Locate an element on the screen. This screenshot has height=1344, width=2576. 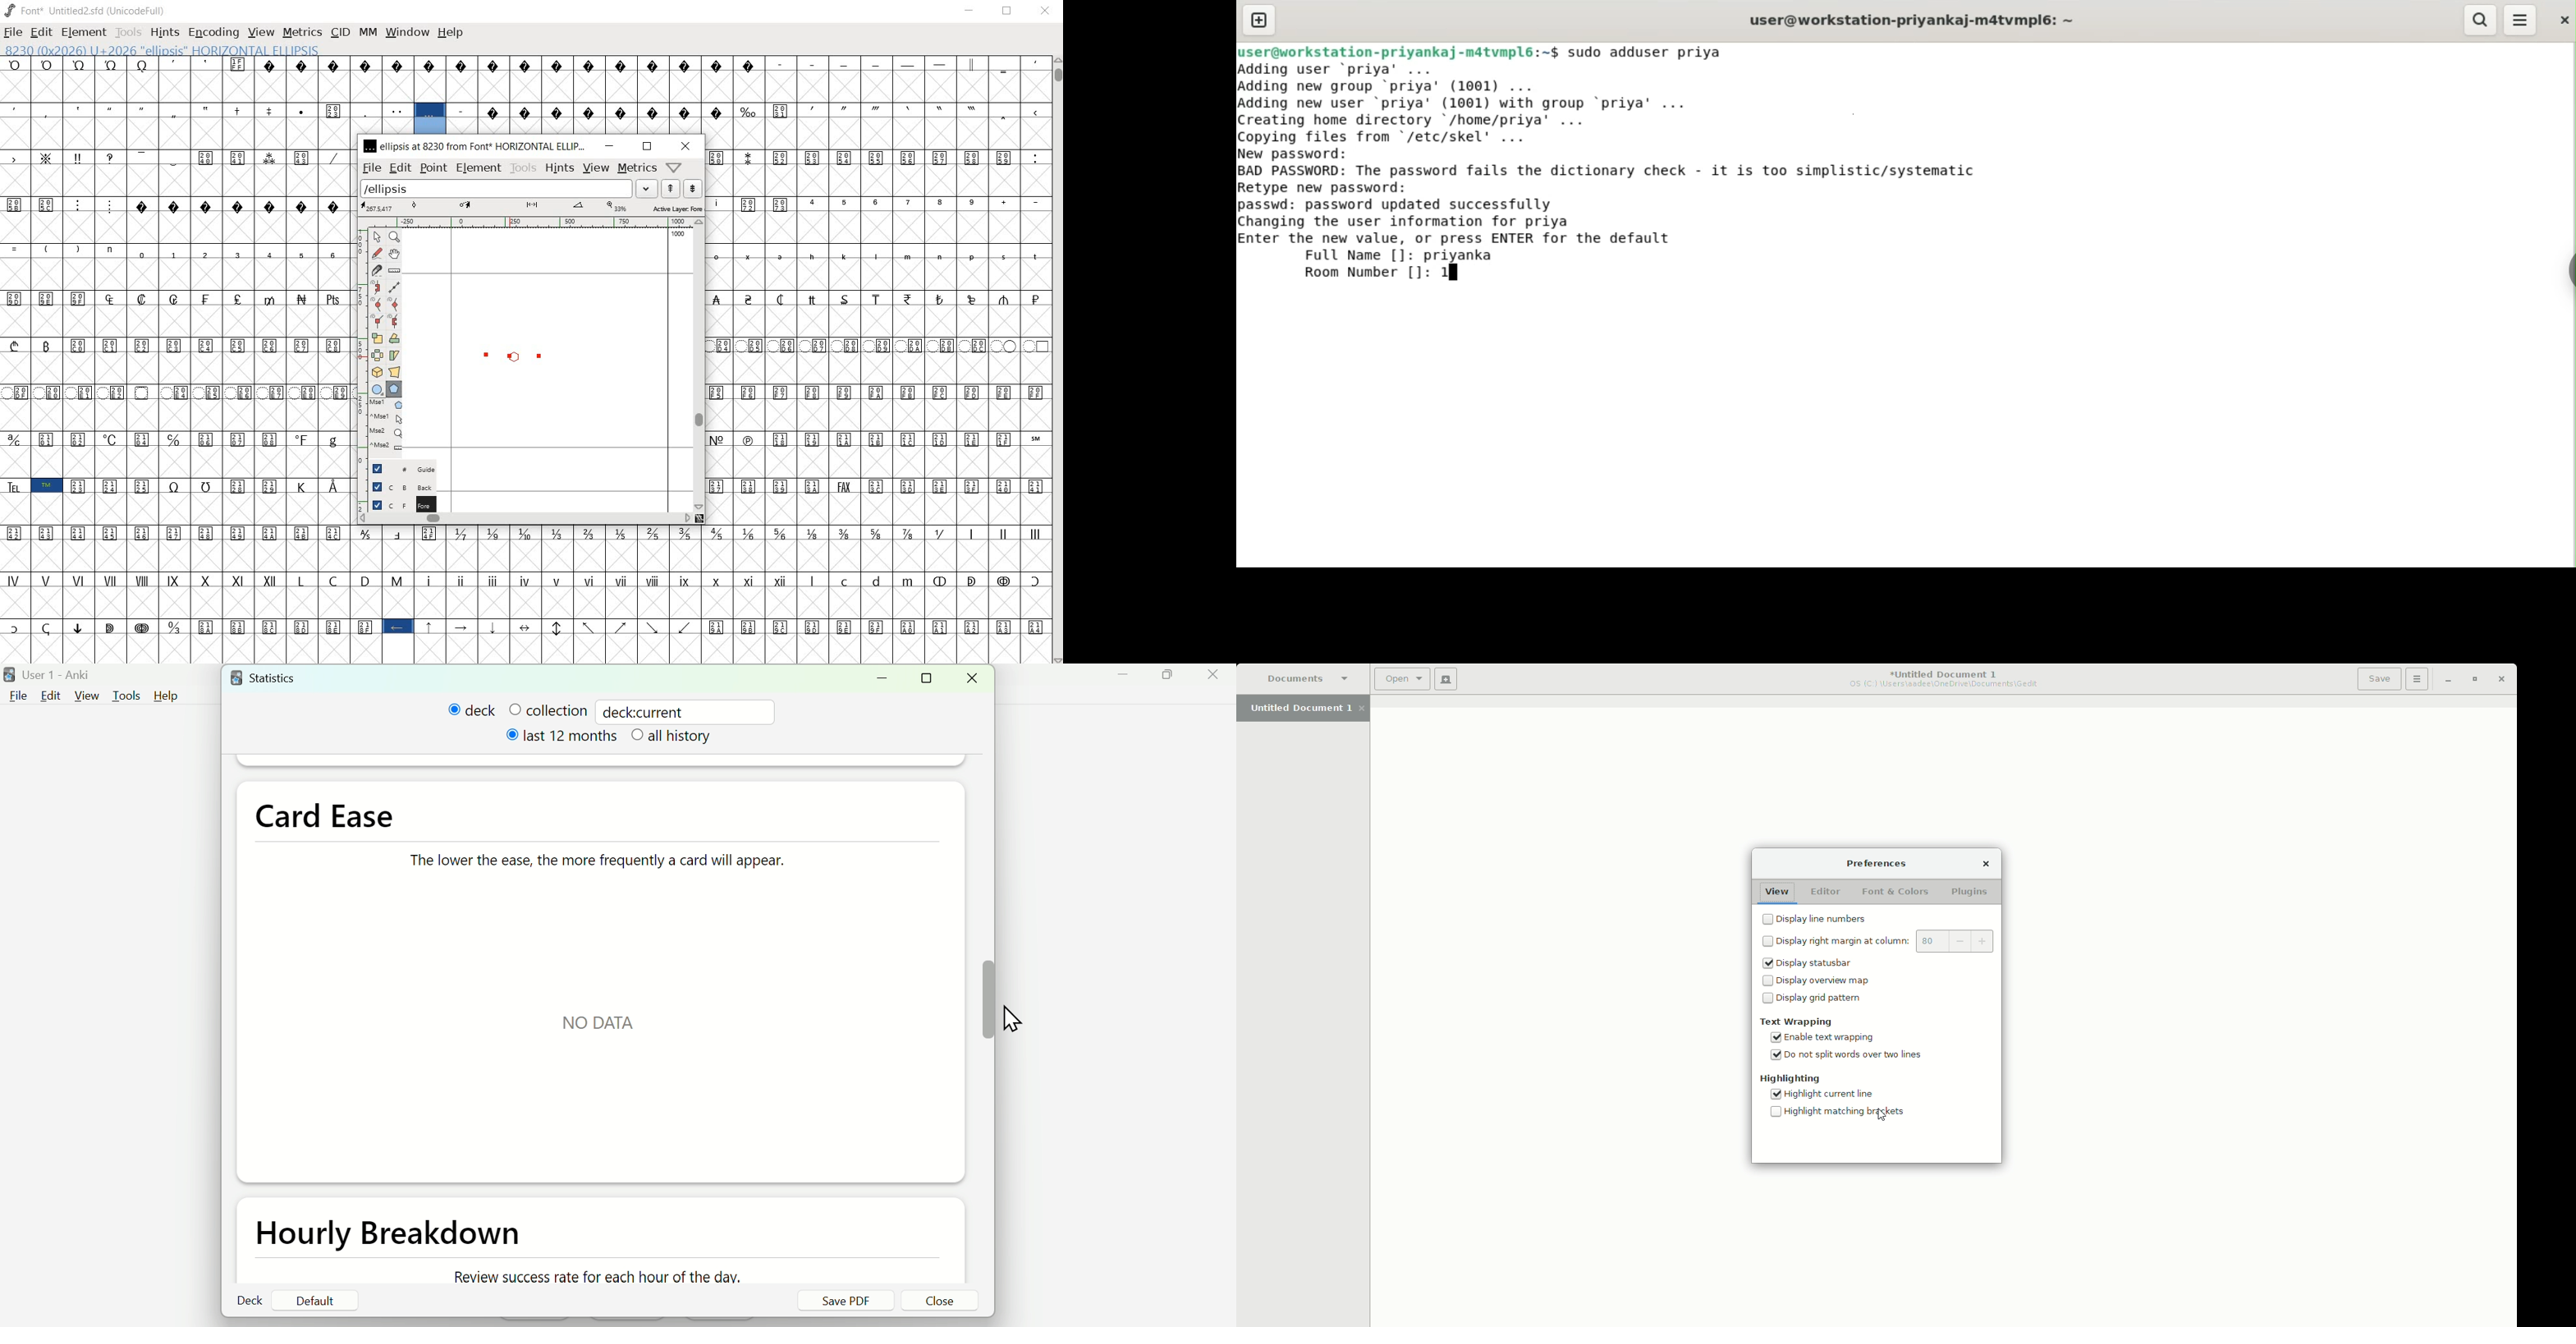
ENCODING is located at coordinates (212, 33).